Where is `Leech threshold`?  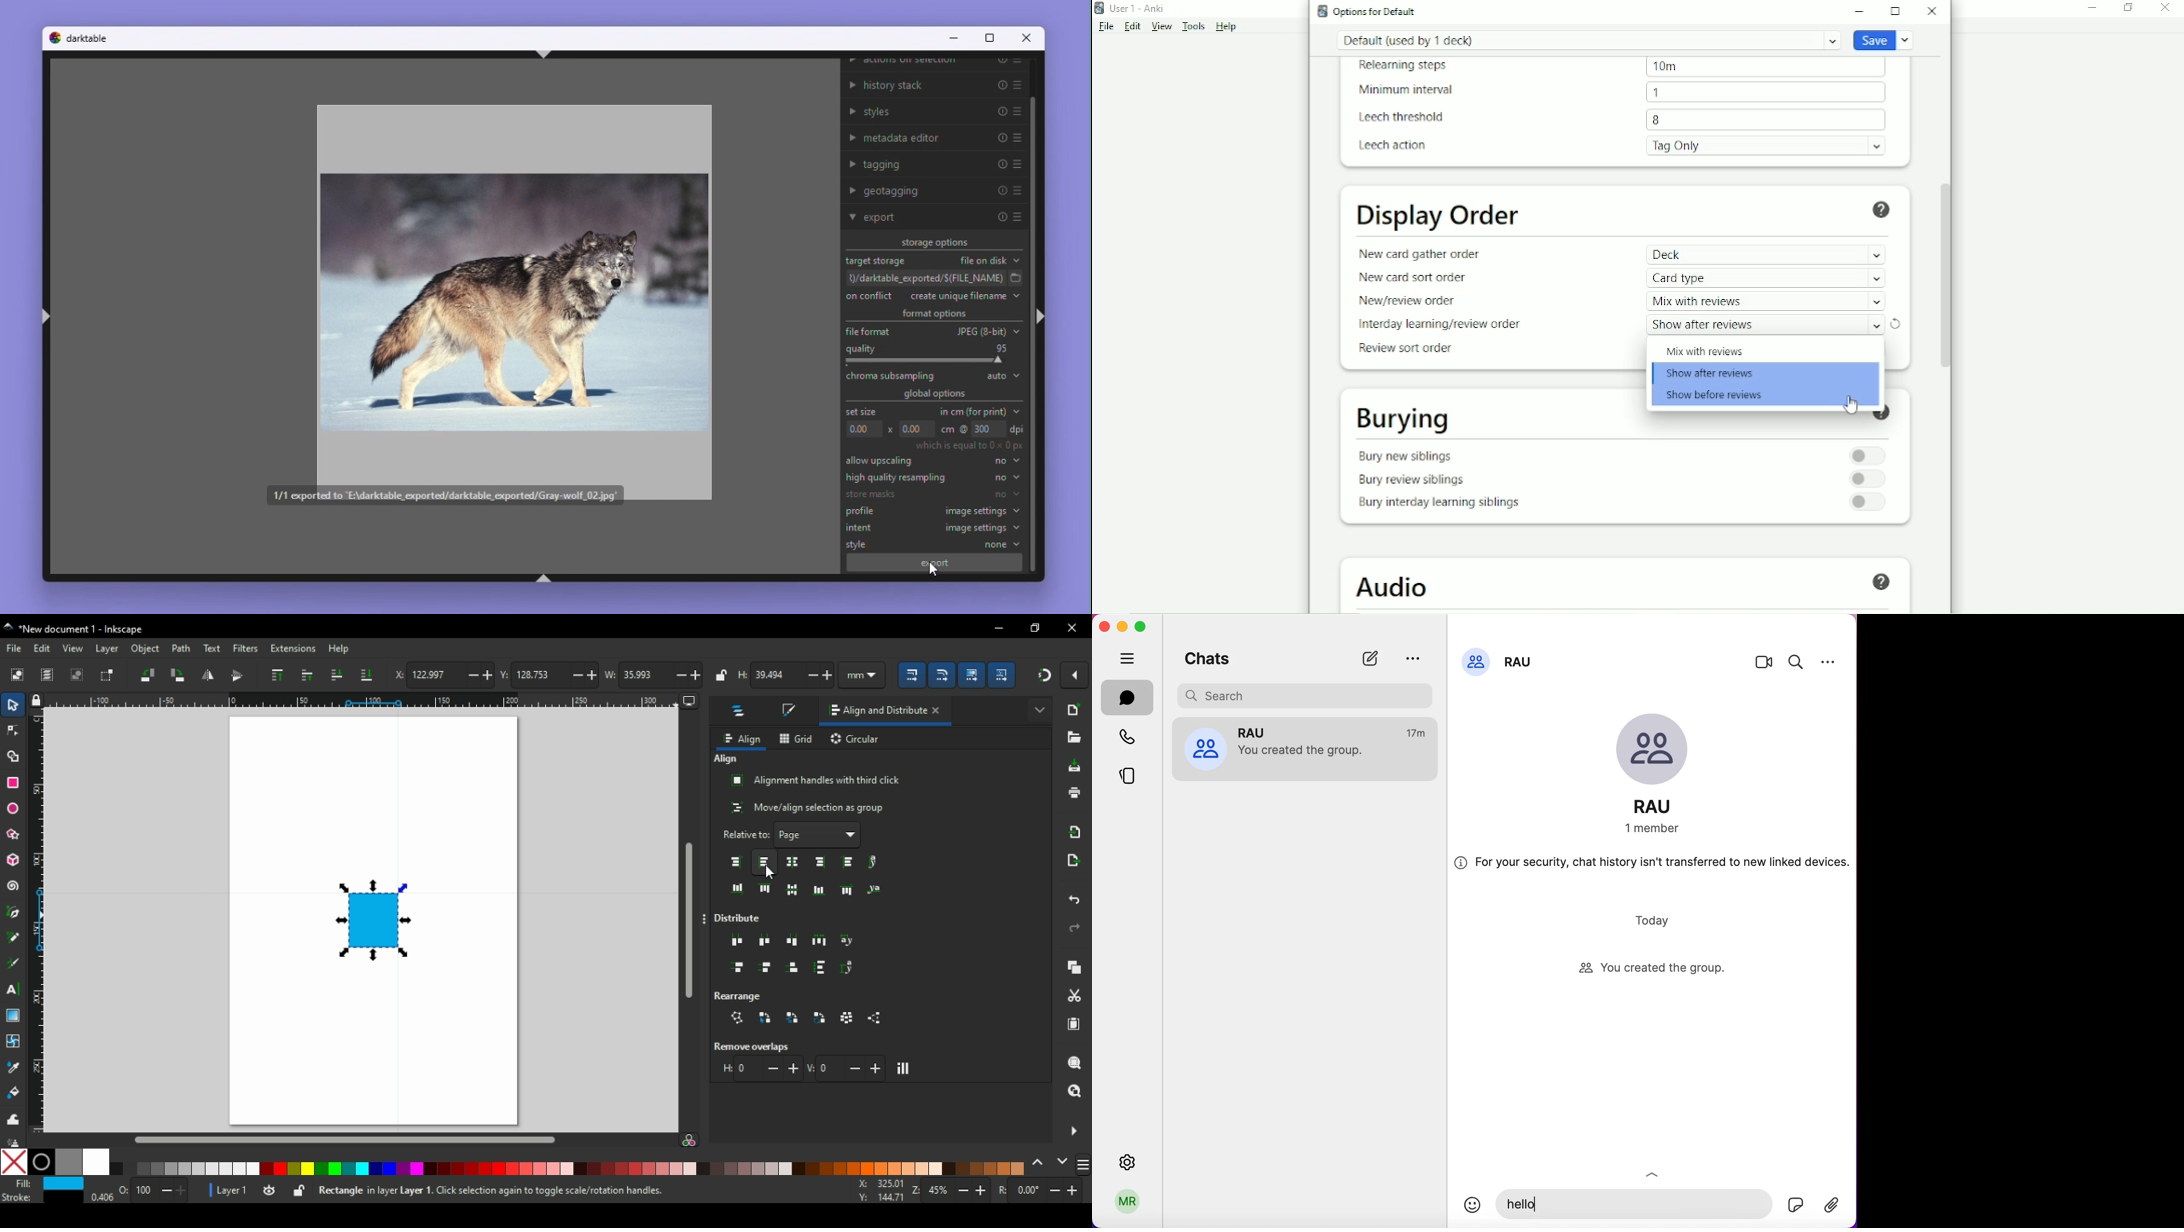
Leech threshold is located at coordinates (1402, 118).